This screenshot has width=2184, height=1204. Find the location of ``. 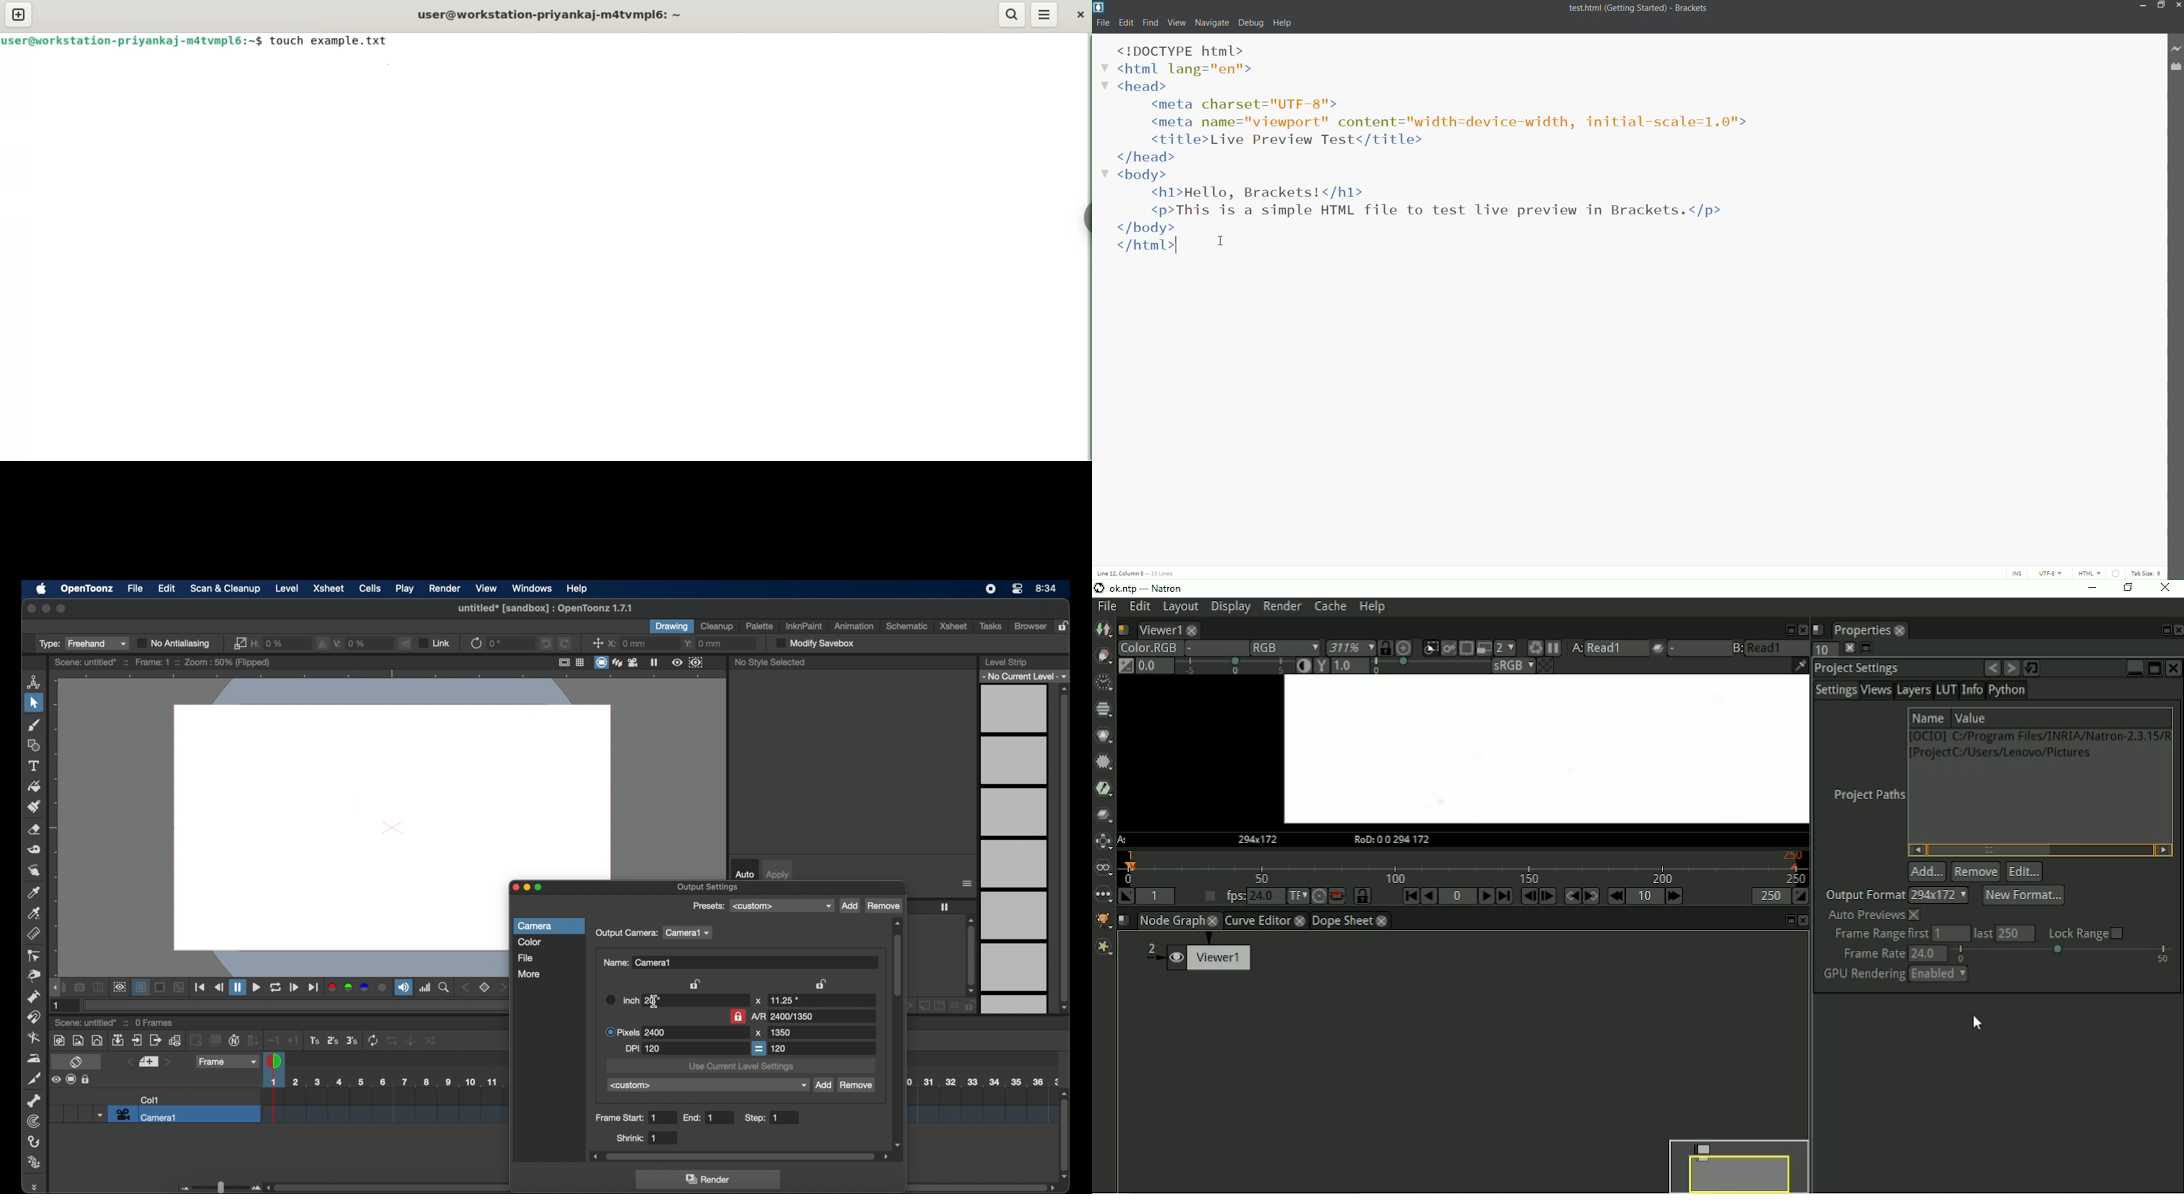

 is located at coordinates (218, 988).